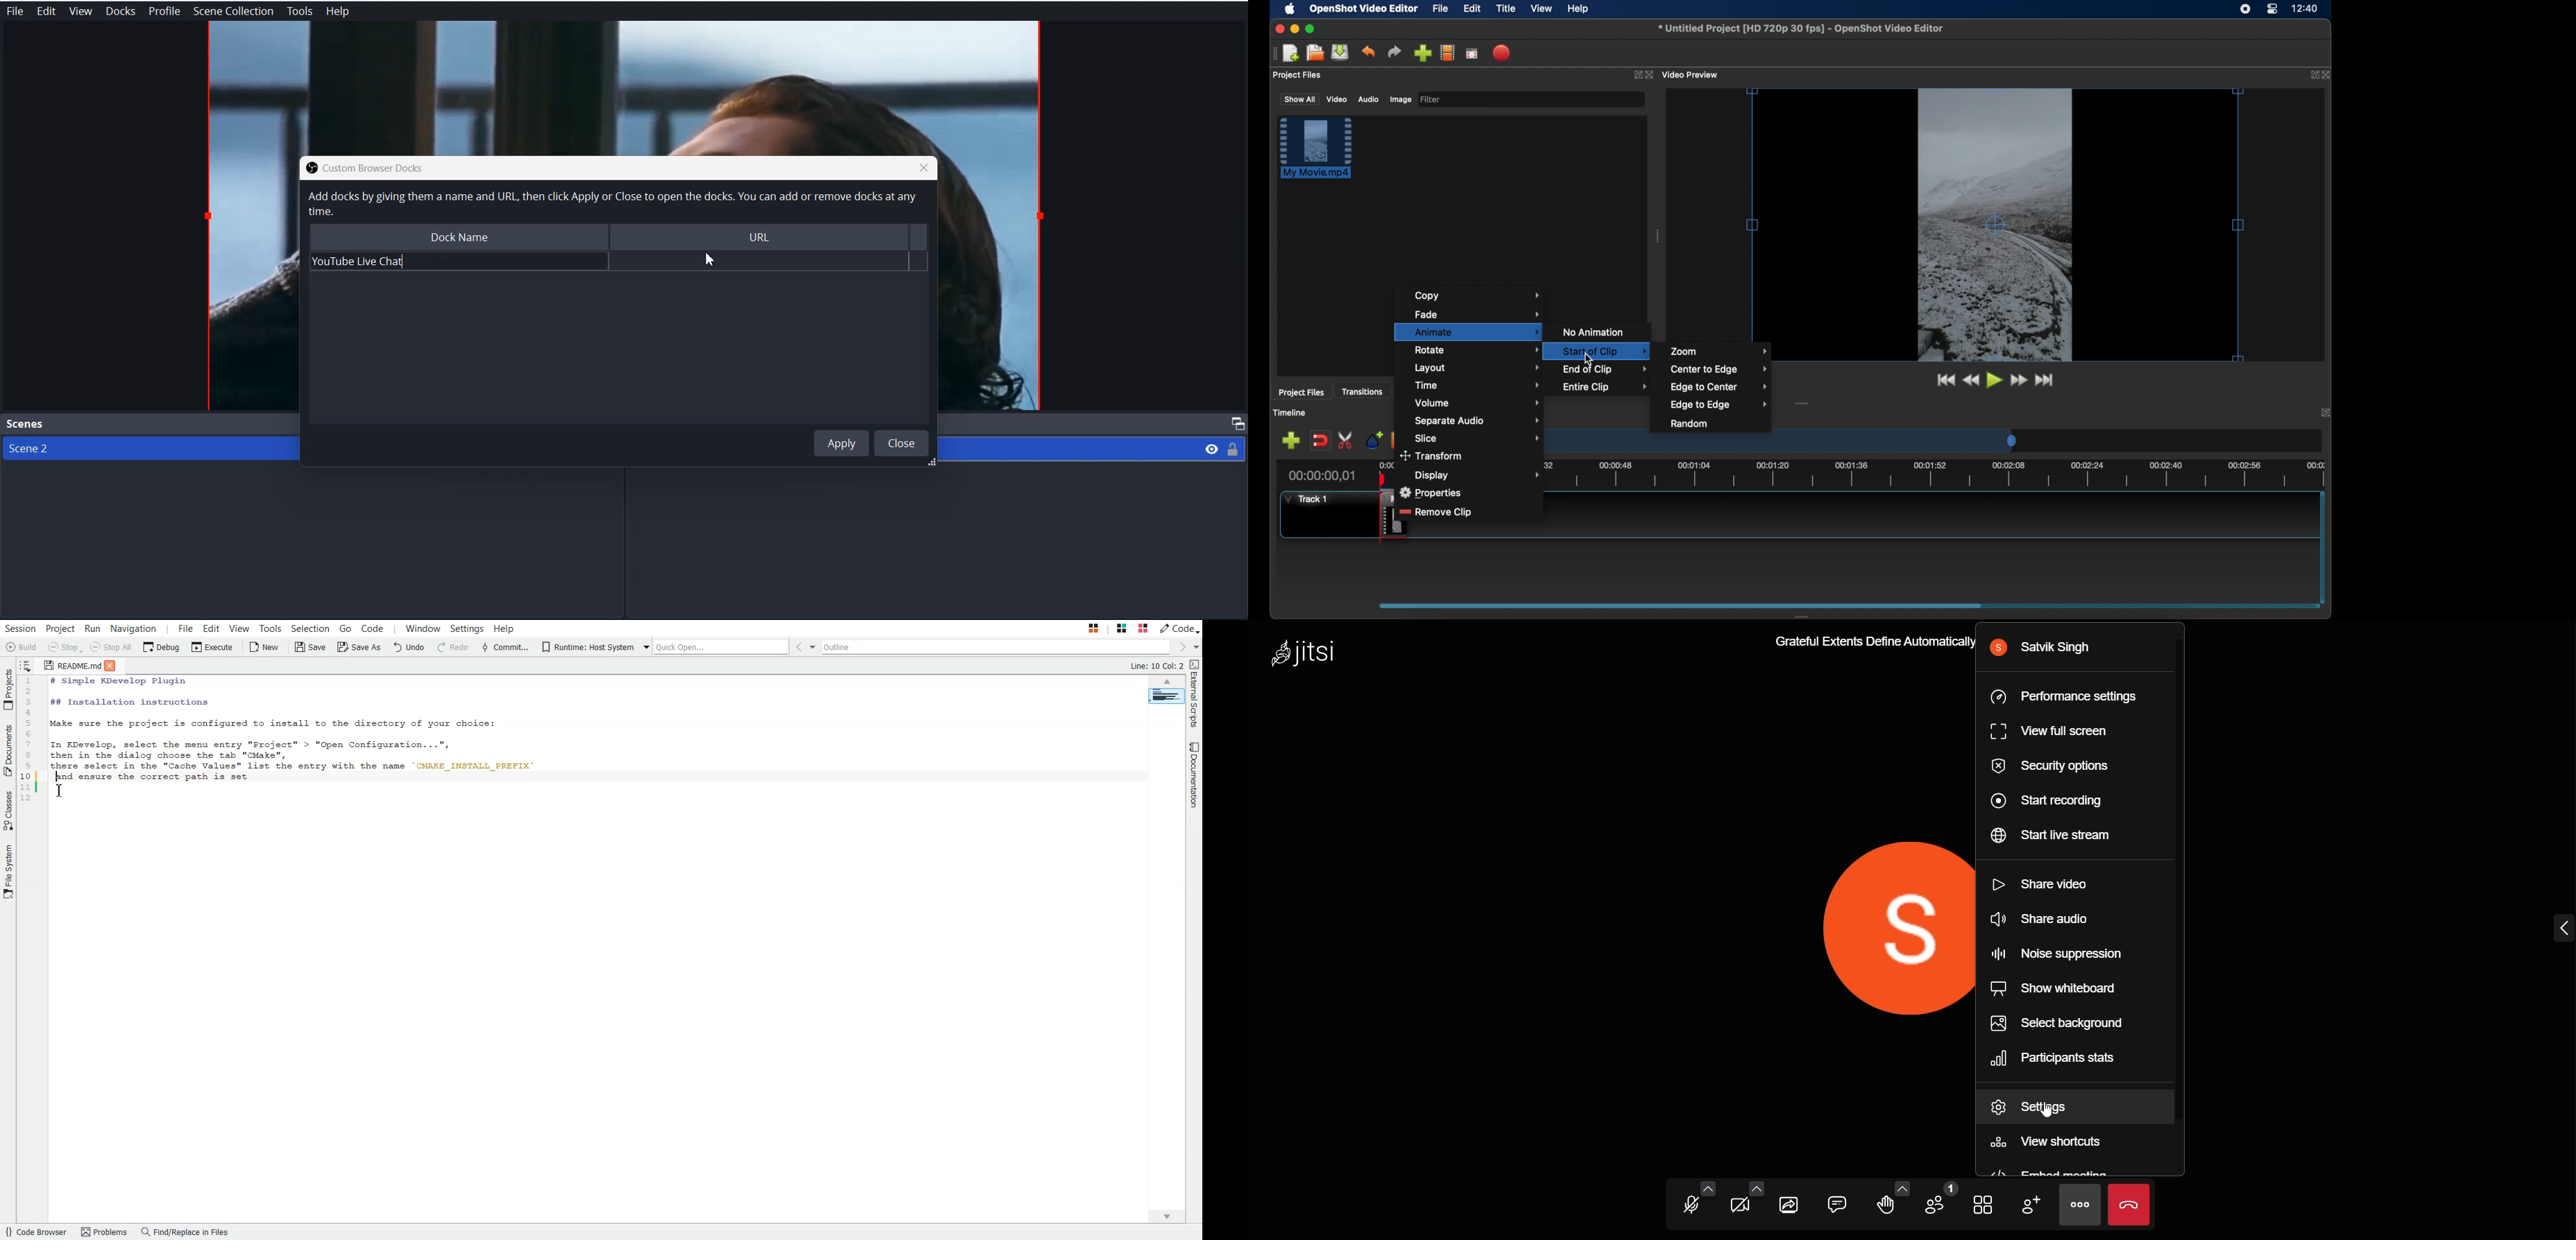 This screenshot has height=1260, width=2576. What do you see at coordinates (338, 12) in the screenshot?
I see `Help` at bounding box center [338, 12].